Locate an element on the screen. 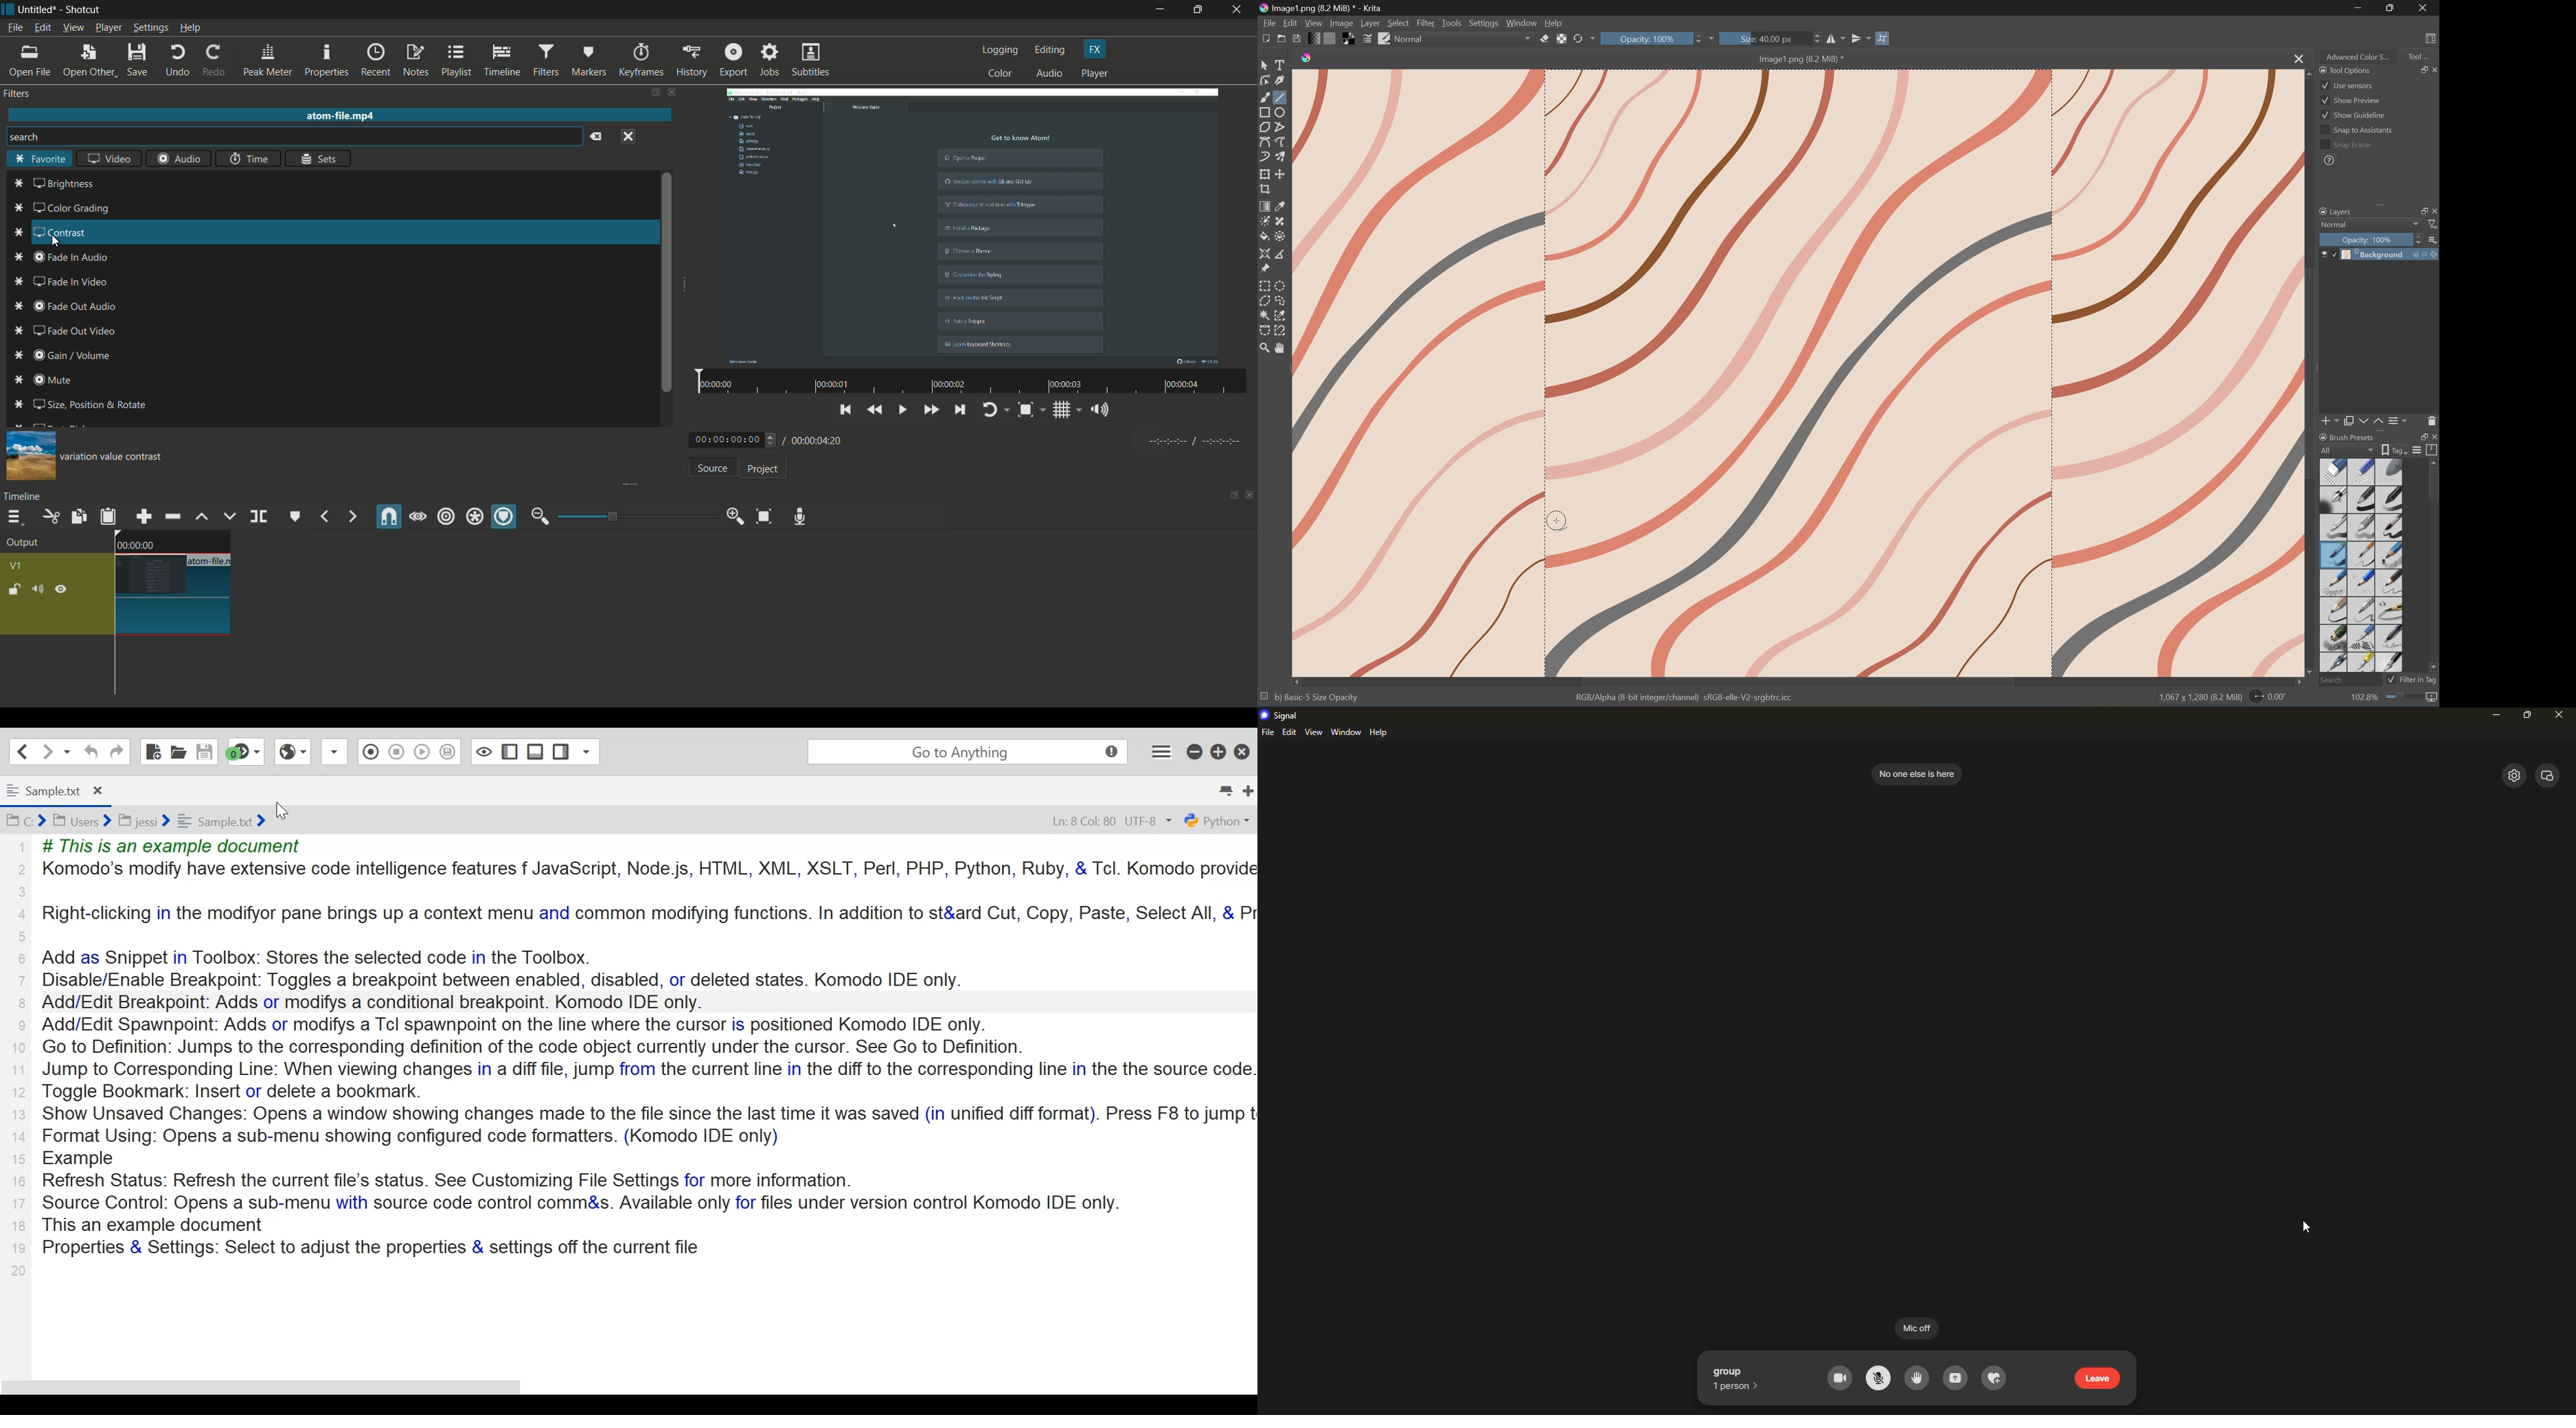  mute is located at coordinates (40, 590).